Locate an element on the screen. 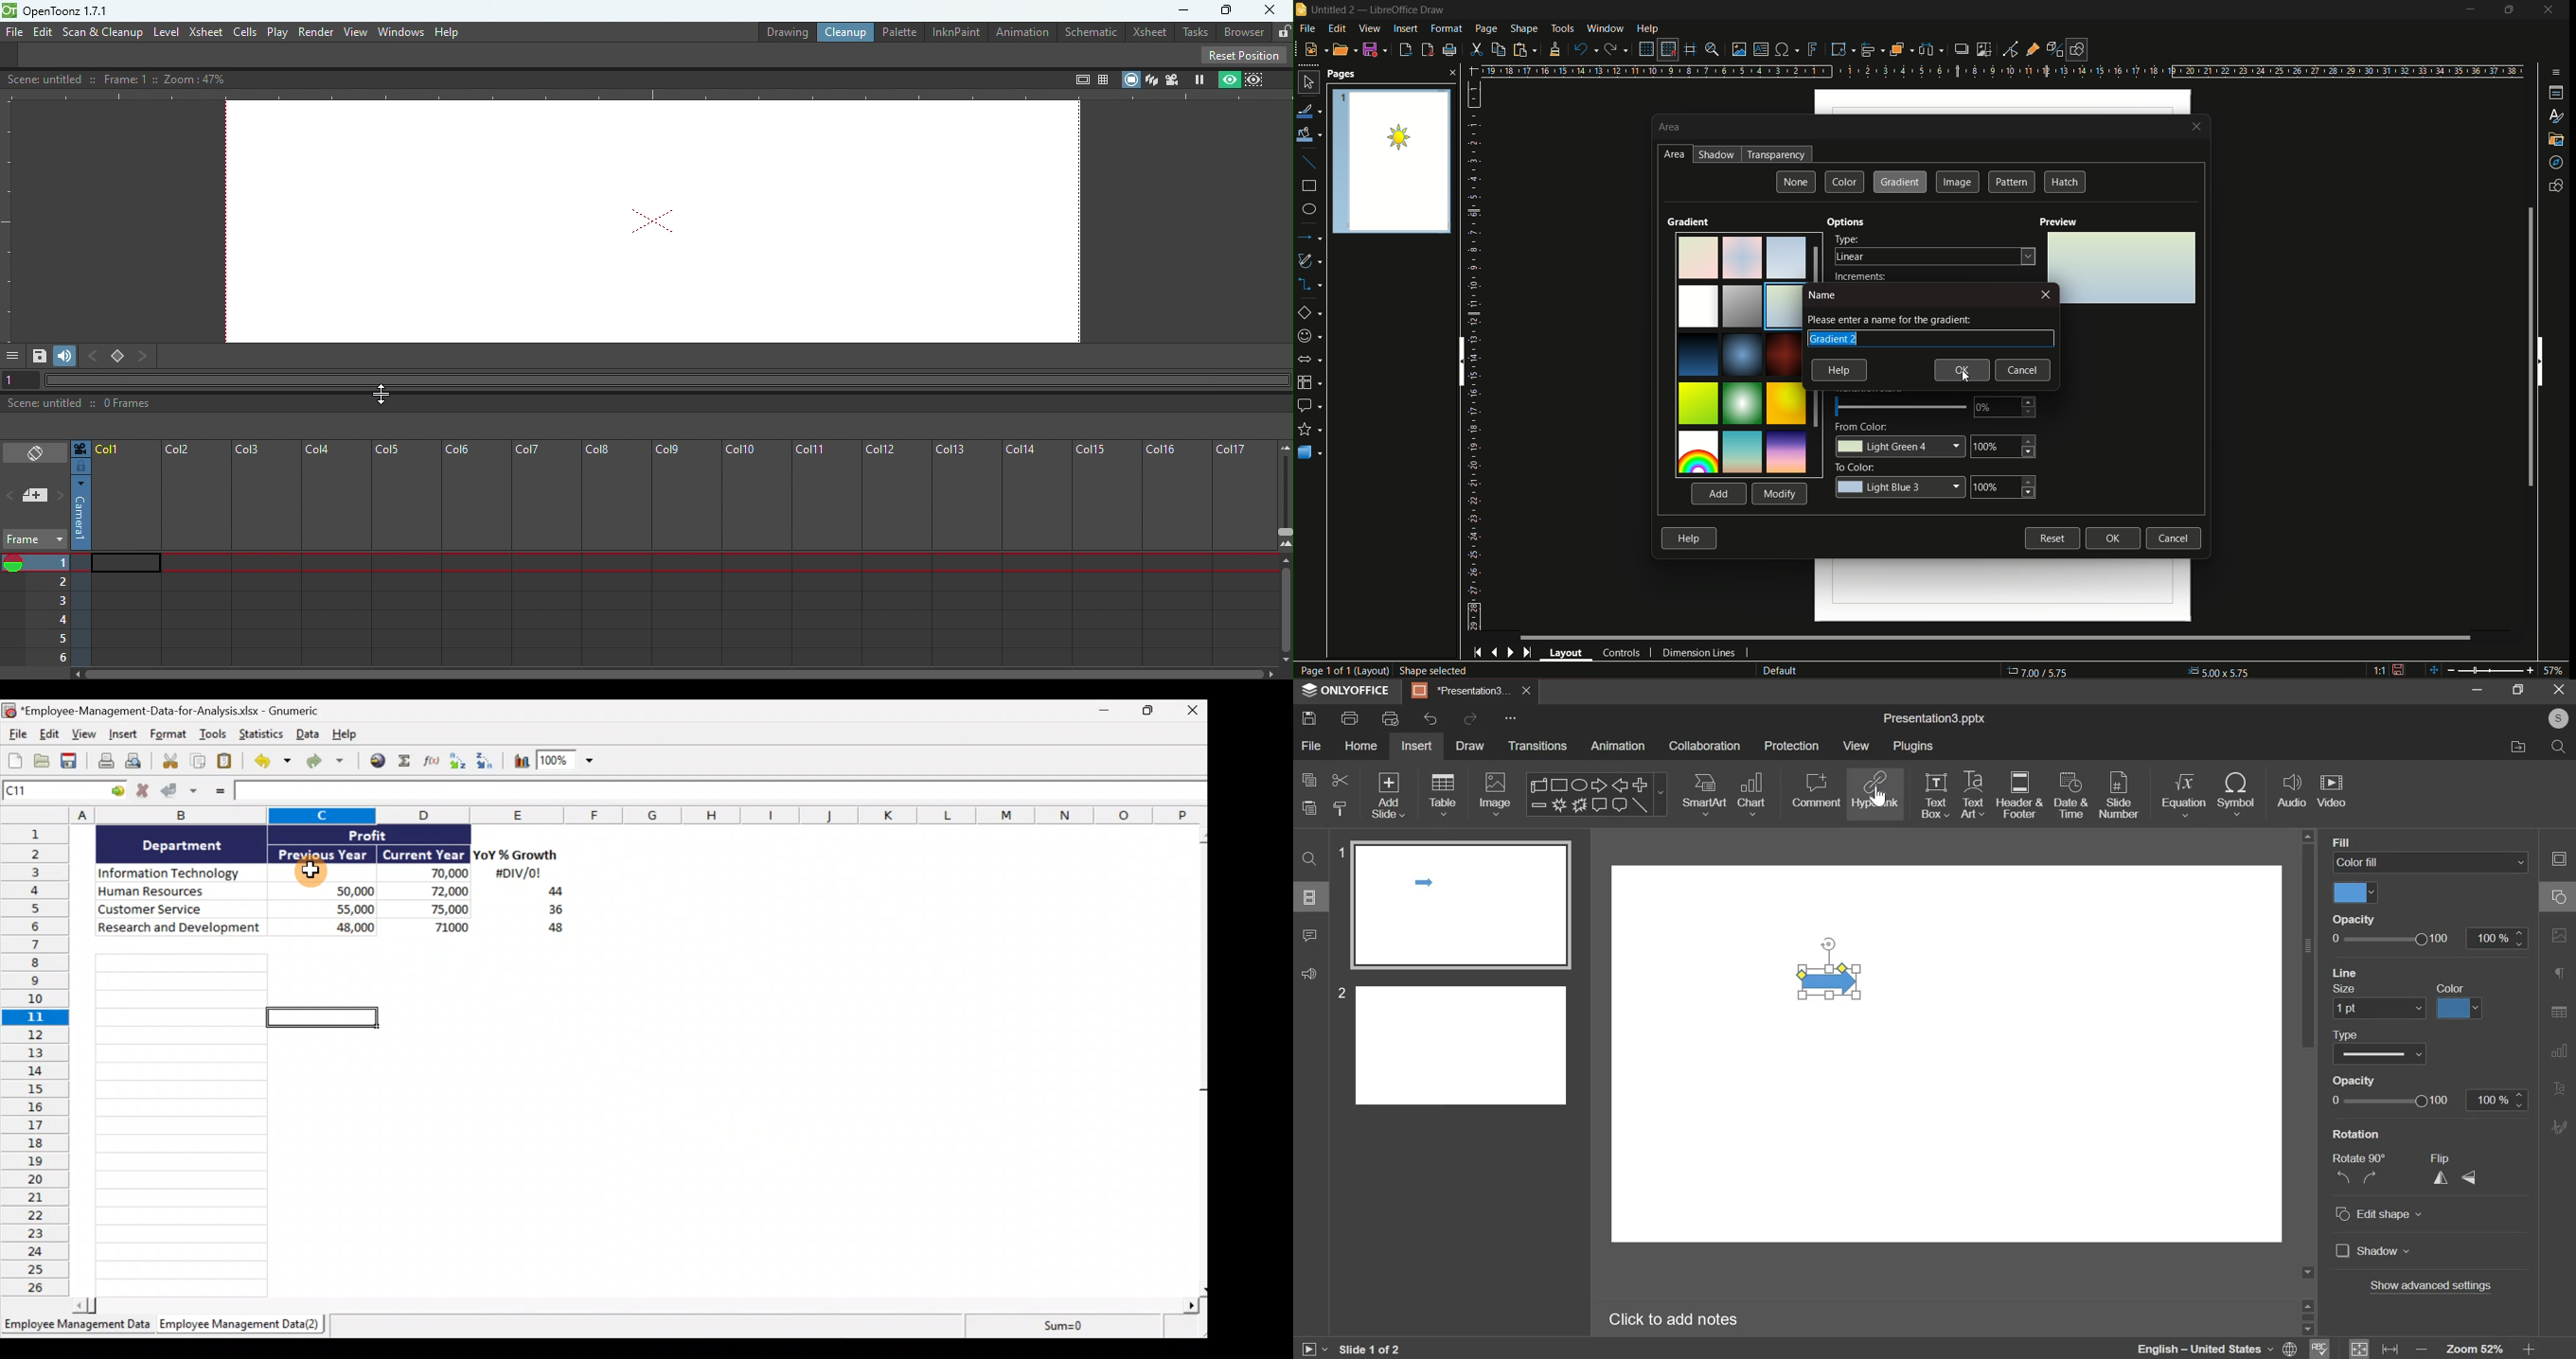 This screenshot has height=1372, width=2576. Research and development is located at coordinates (180, 929).